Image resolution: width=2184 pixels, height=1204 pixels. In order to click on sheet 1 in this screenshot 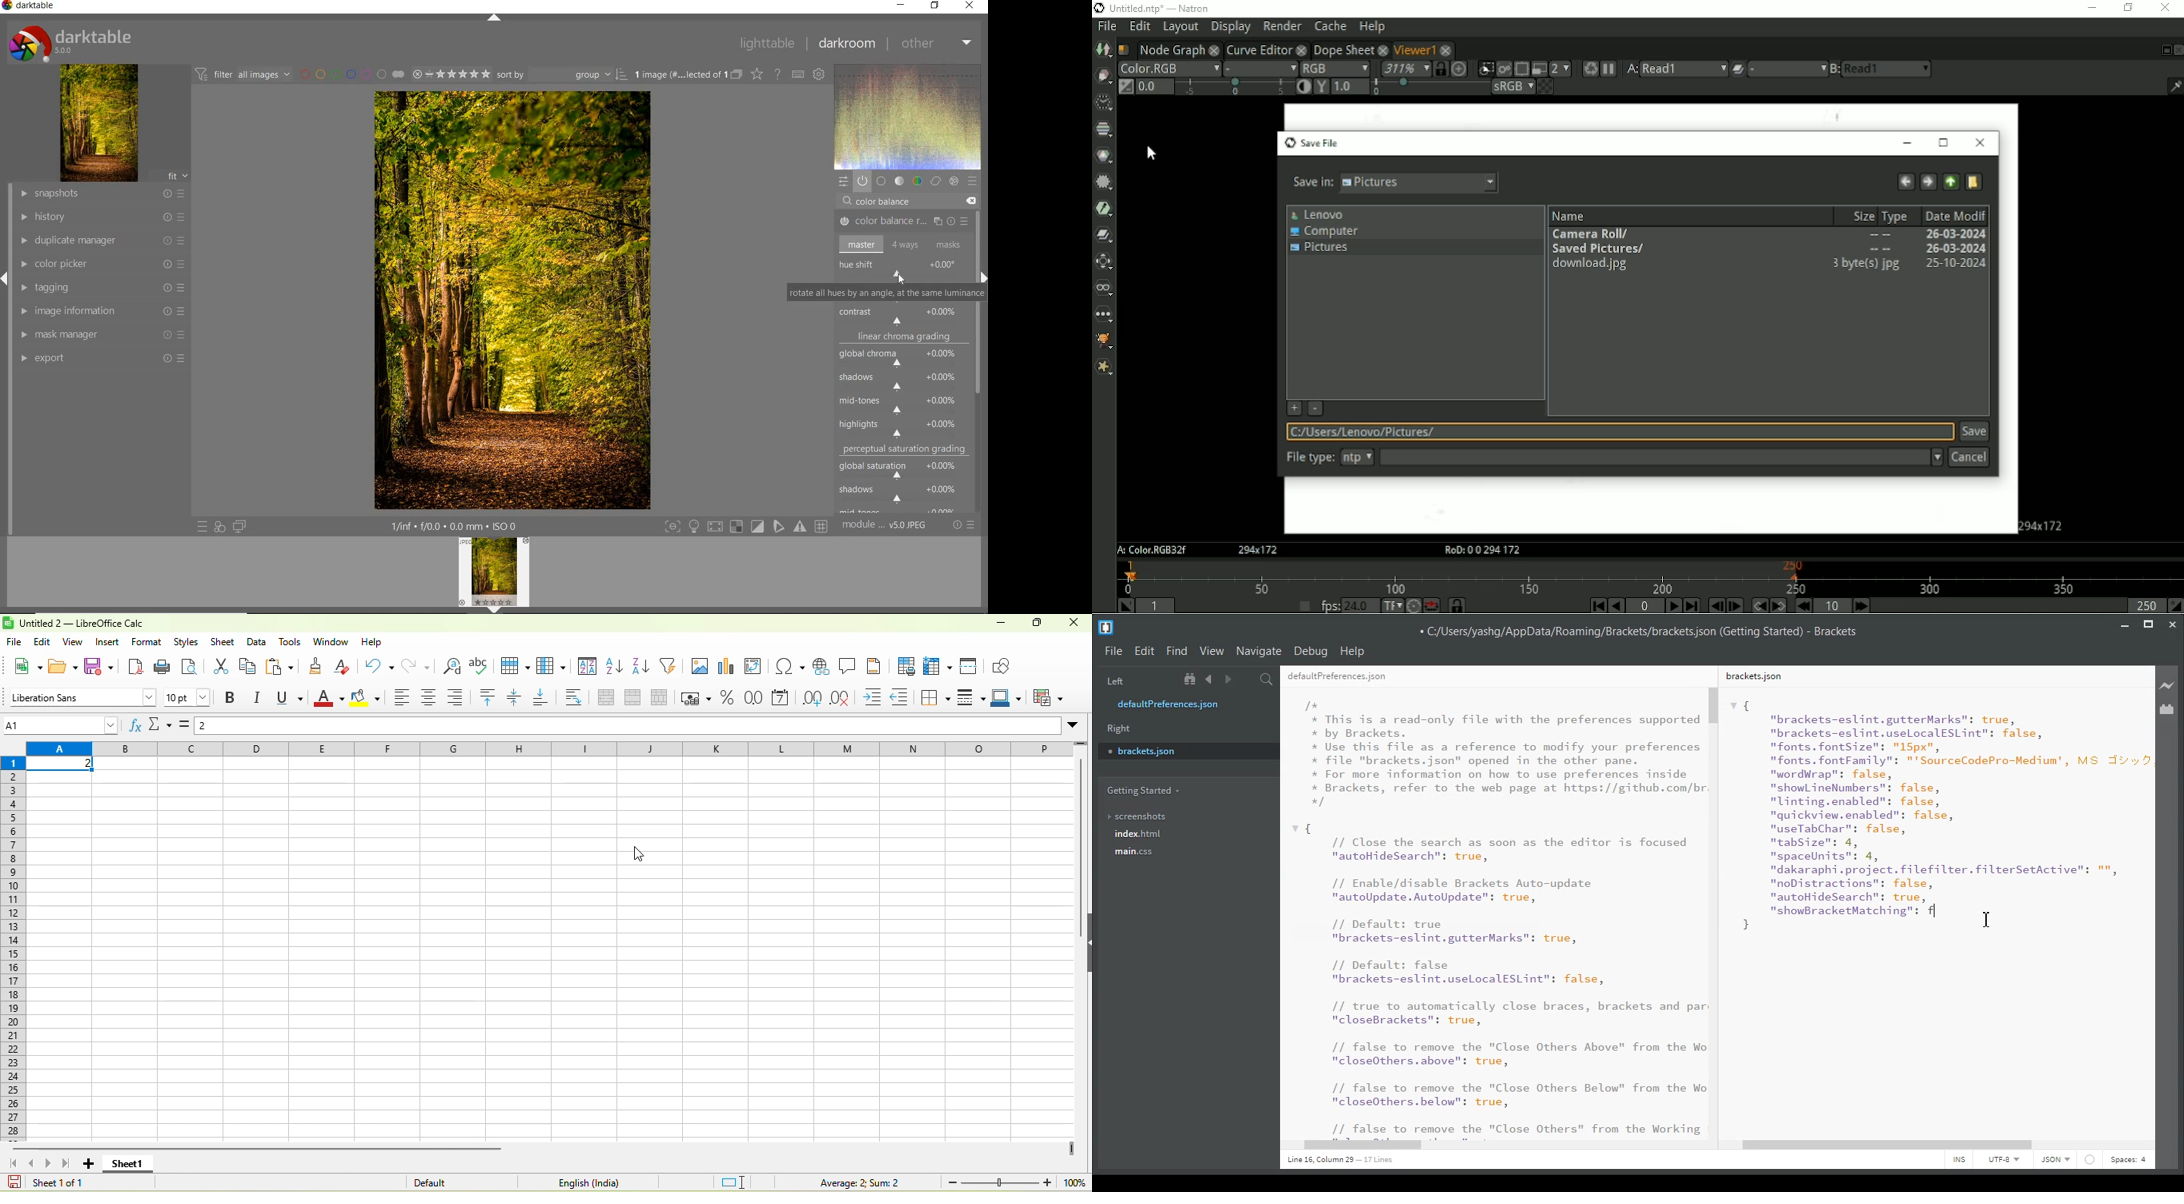, I will do `click(130, 1163)`.